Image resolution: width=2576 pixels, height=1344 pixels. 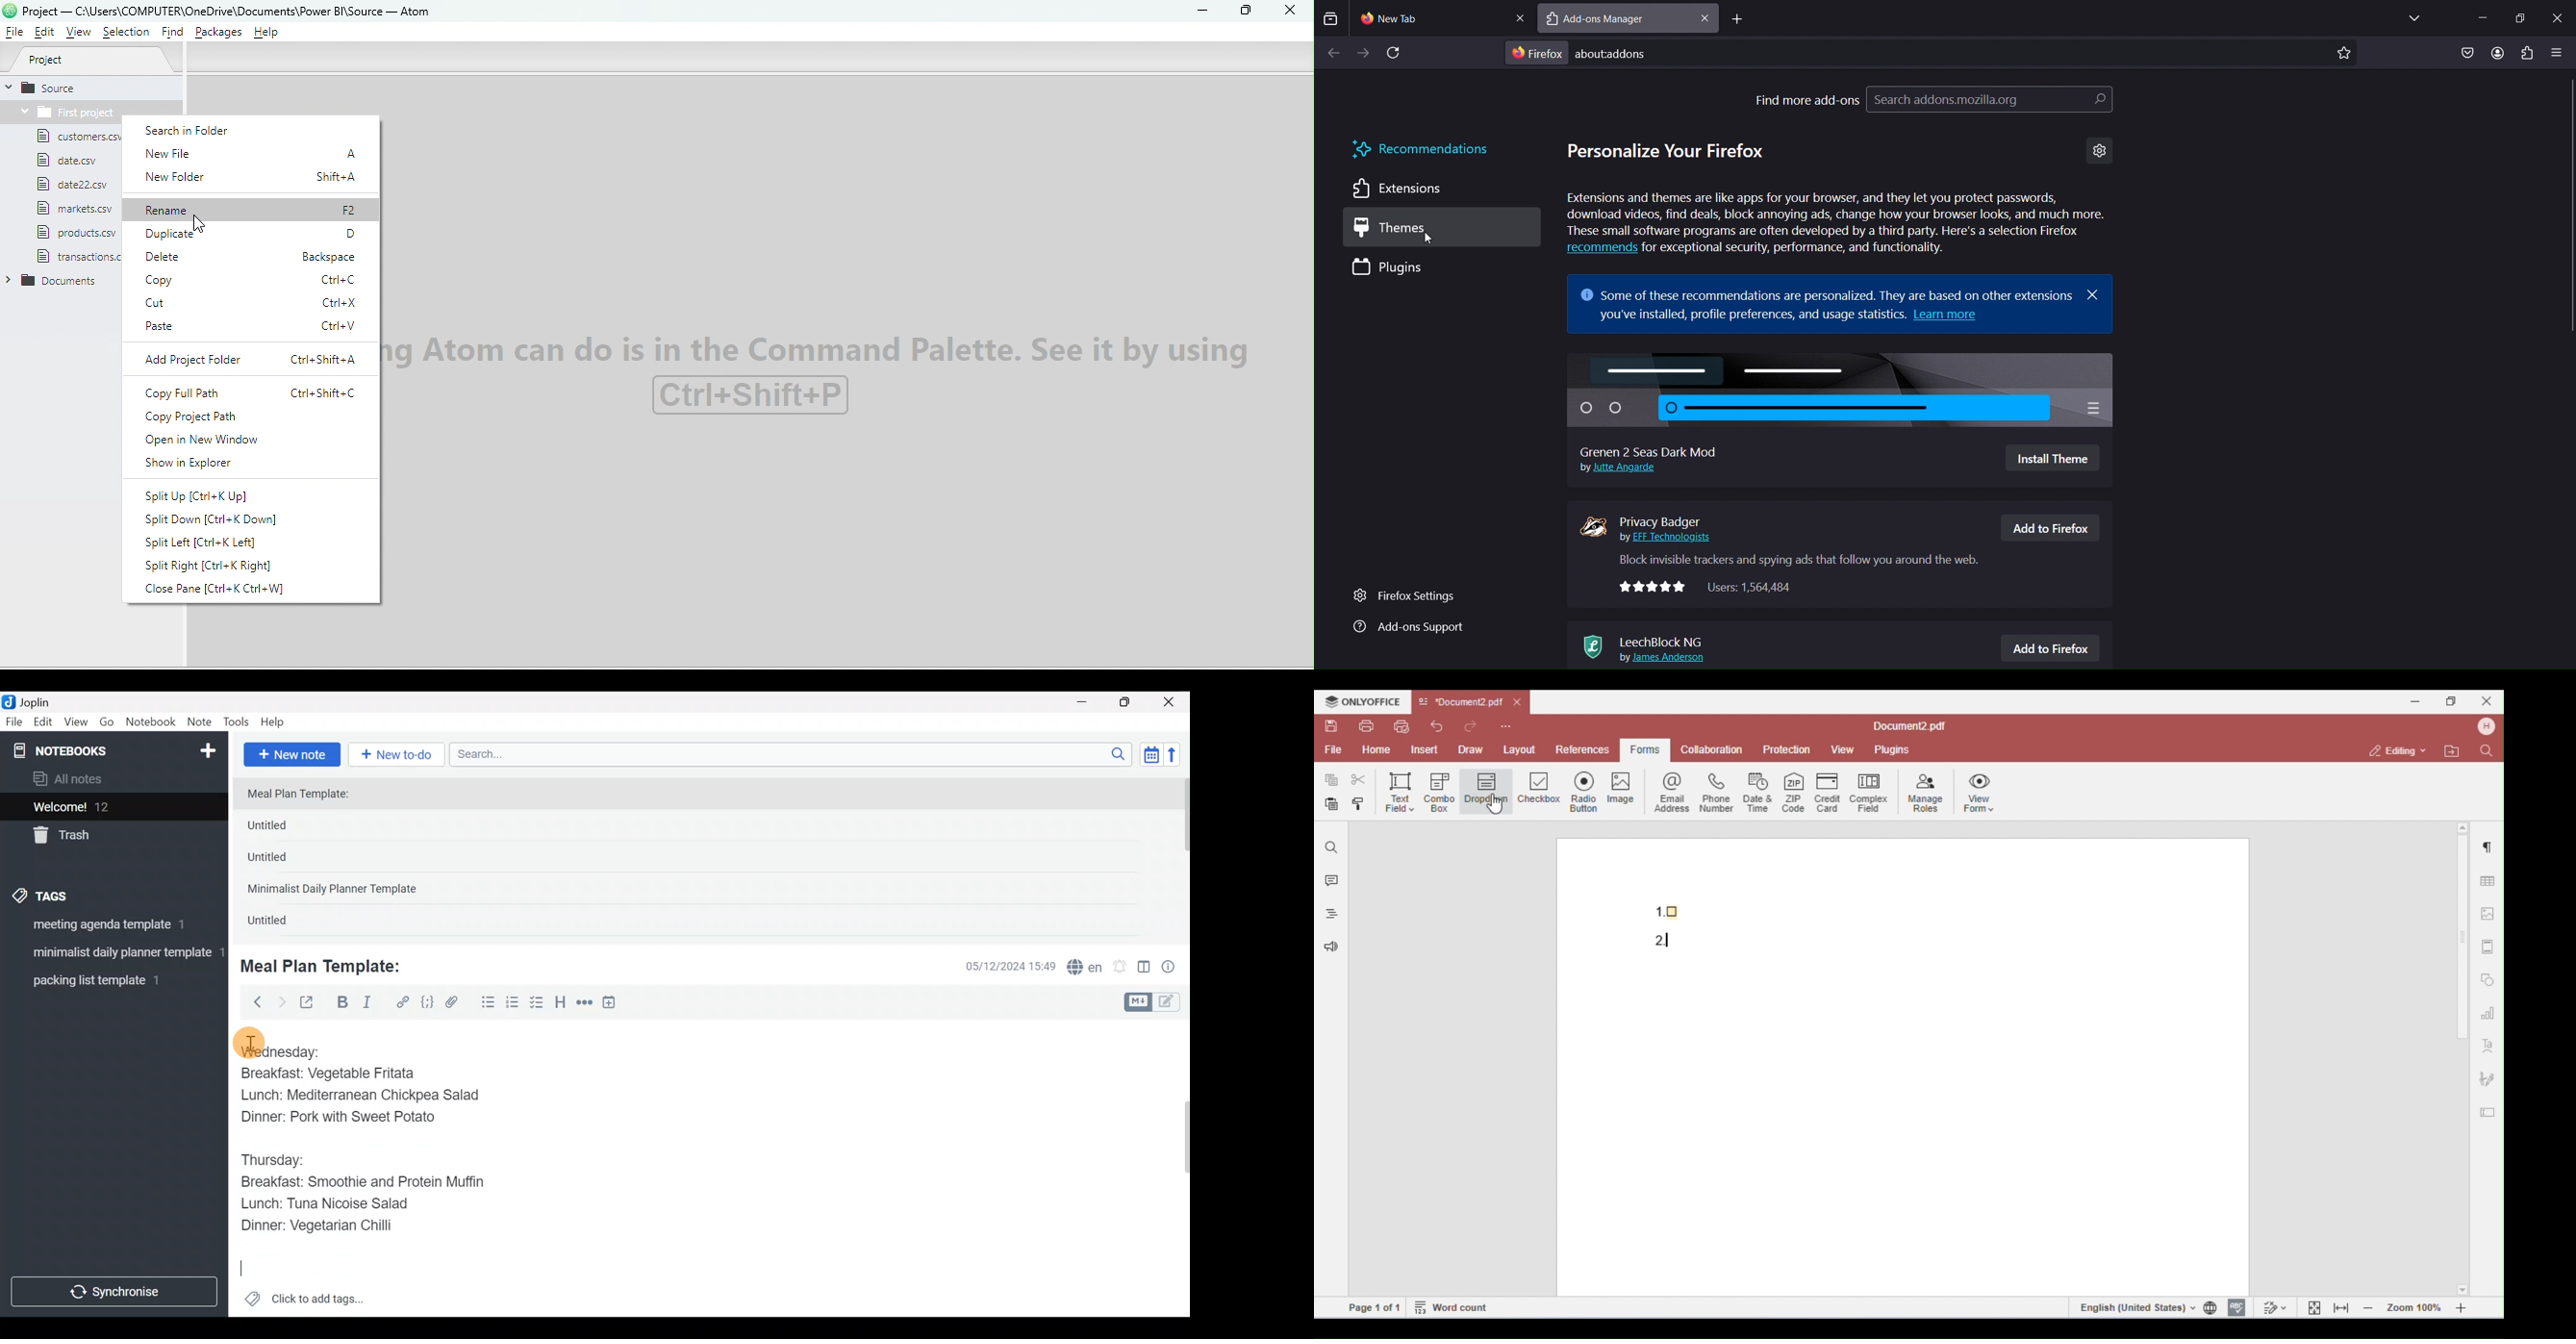 I want to click on Untitled, so click(x=288, y=828).